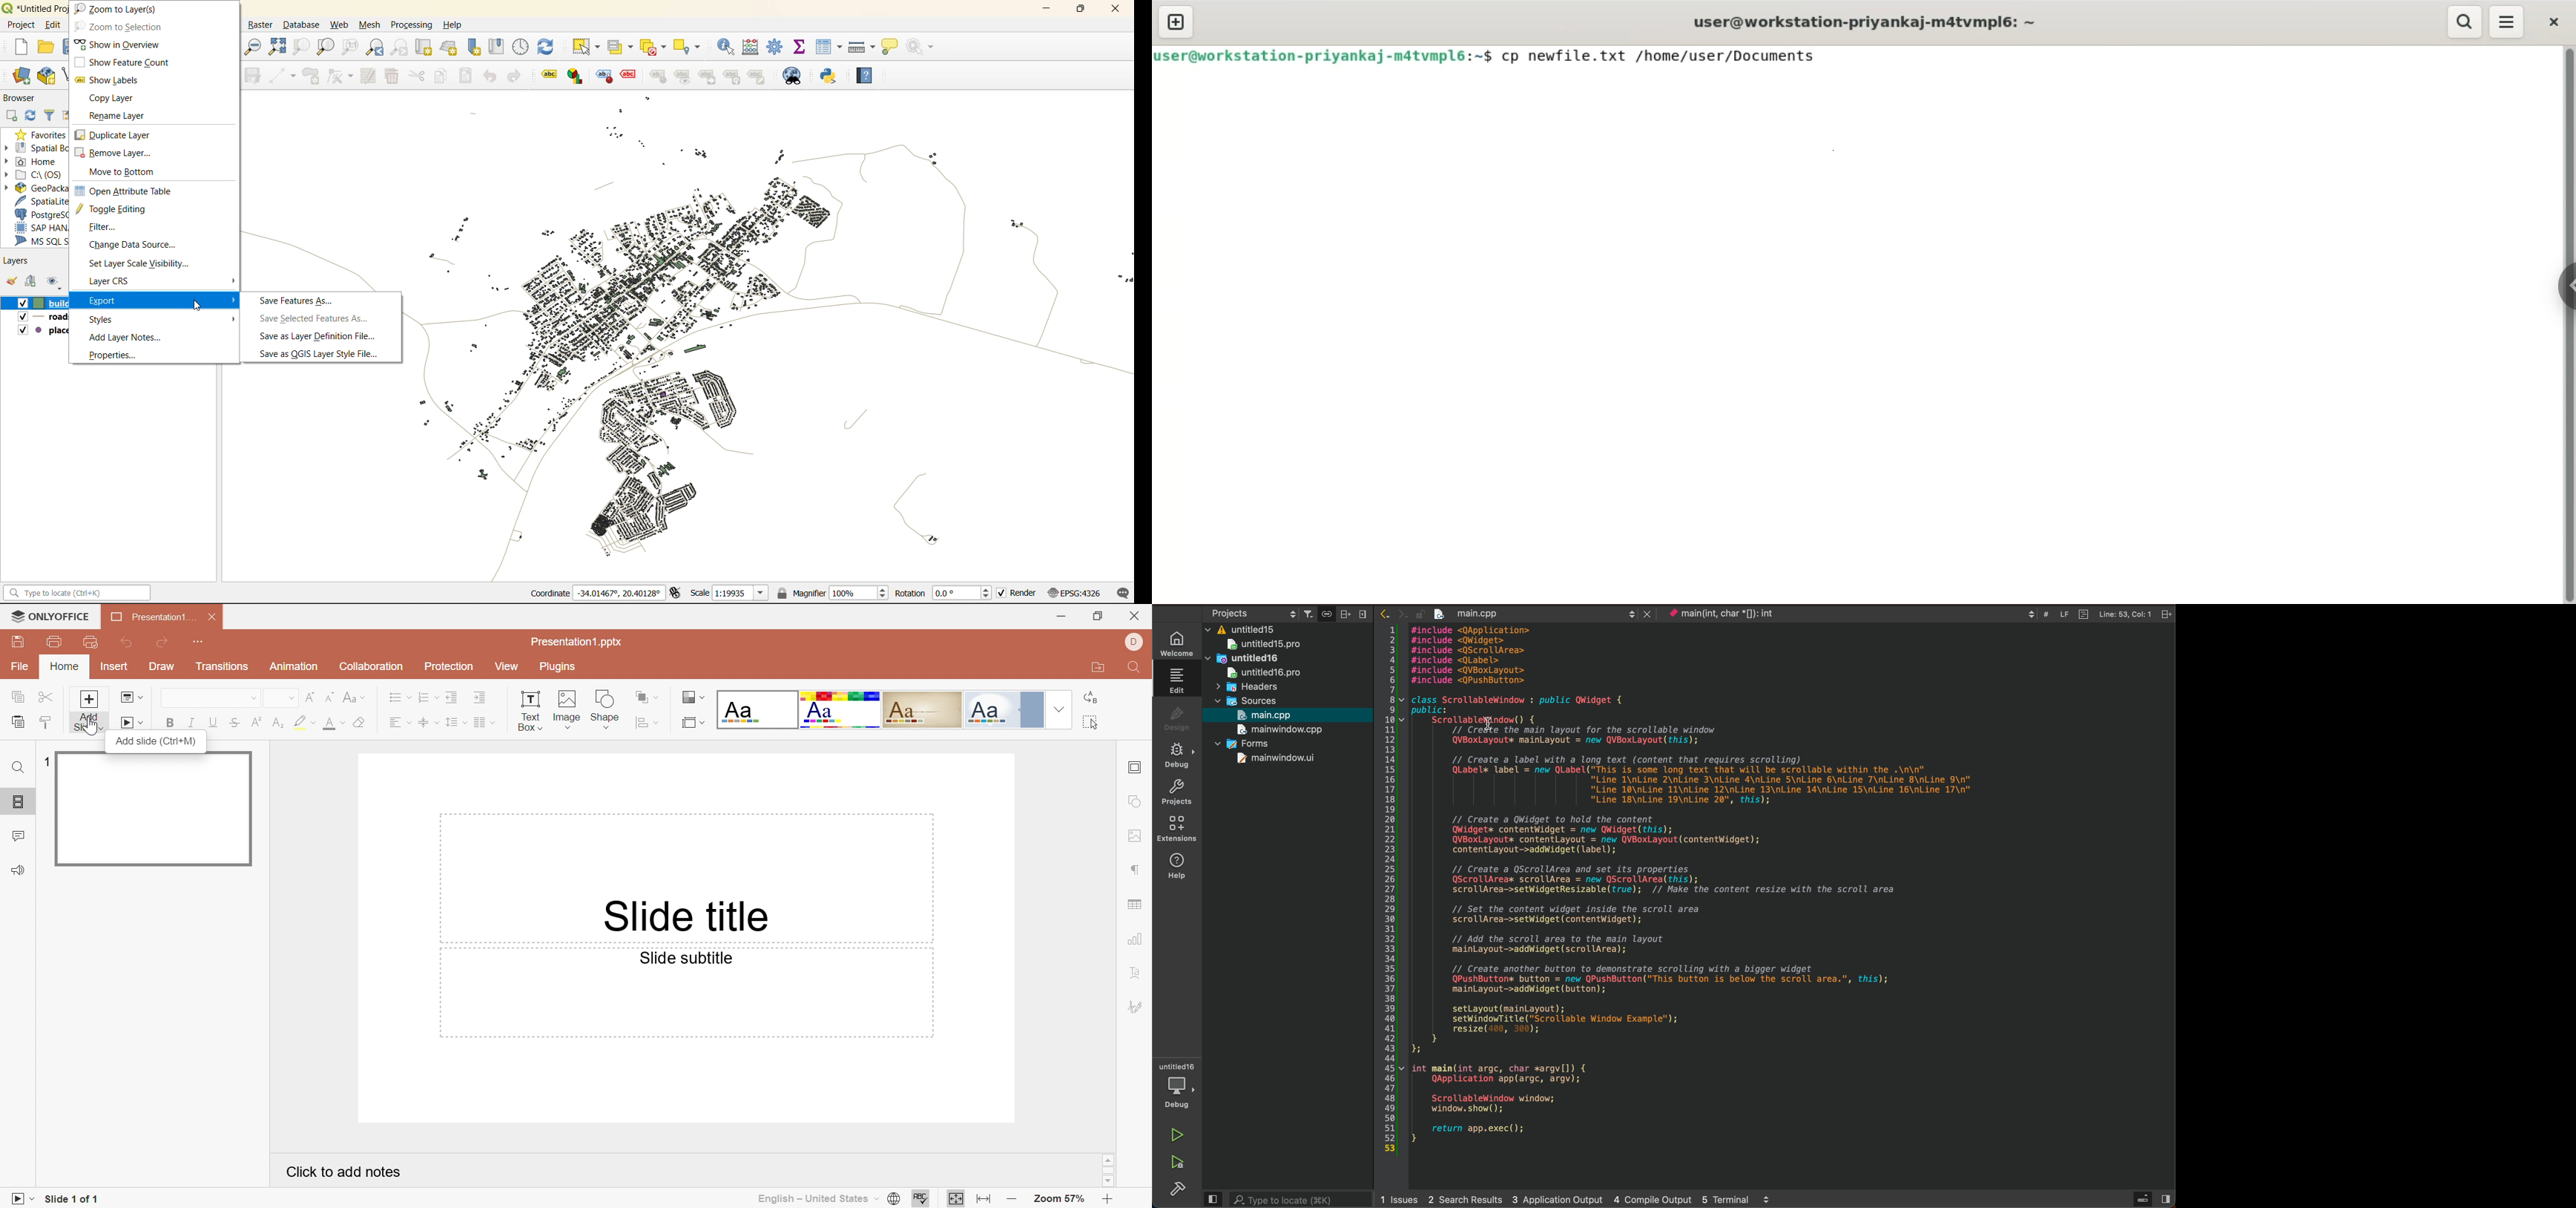  I want to click on zoom next, so click(403, 47).